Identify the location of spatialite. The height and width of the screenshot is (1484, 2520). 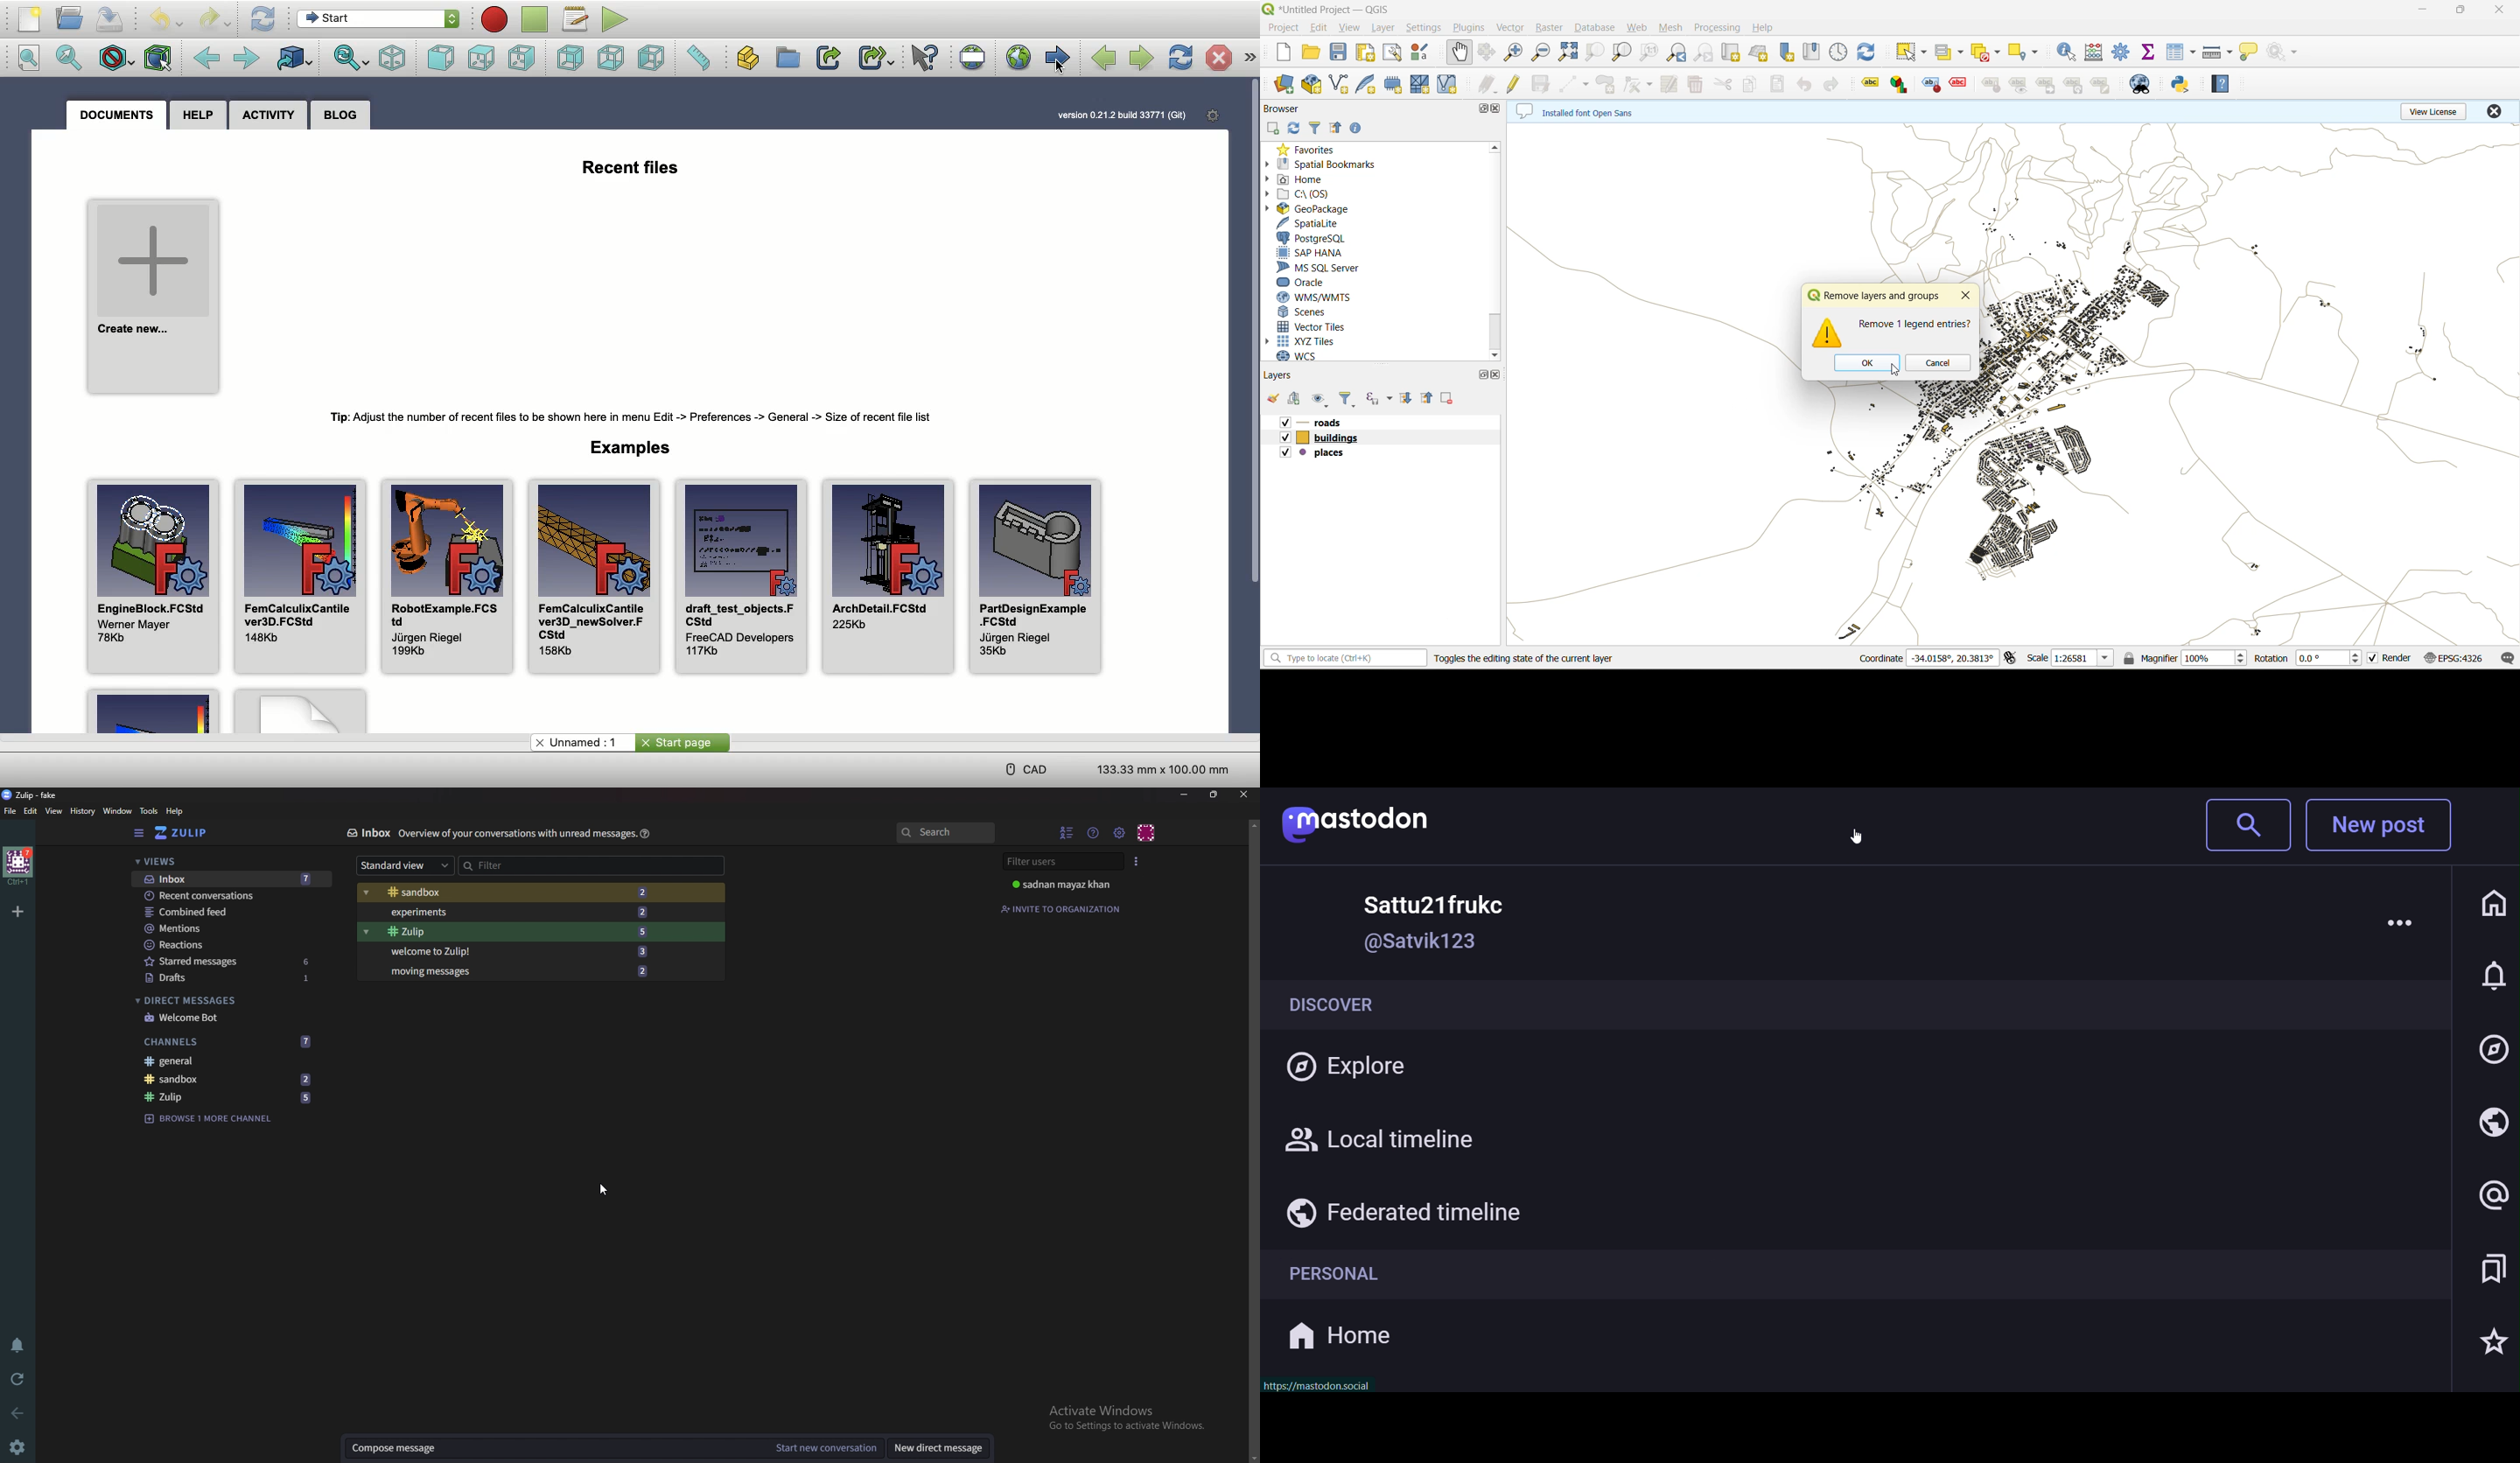
(1316, 224).